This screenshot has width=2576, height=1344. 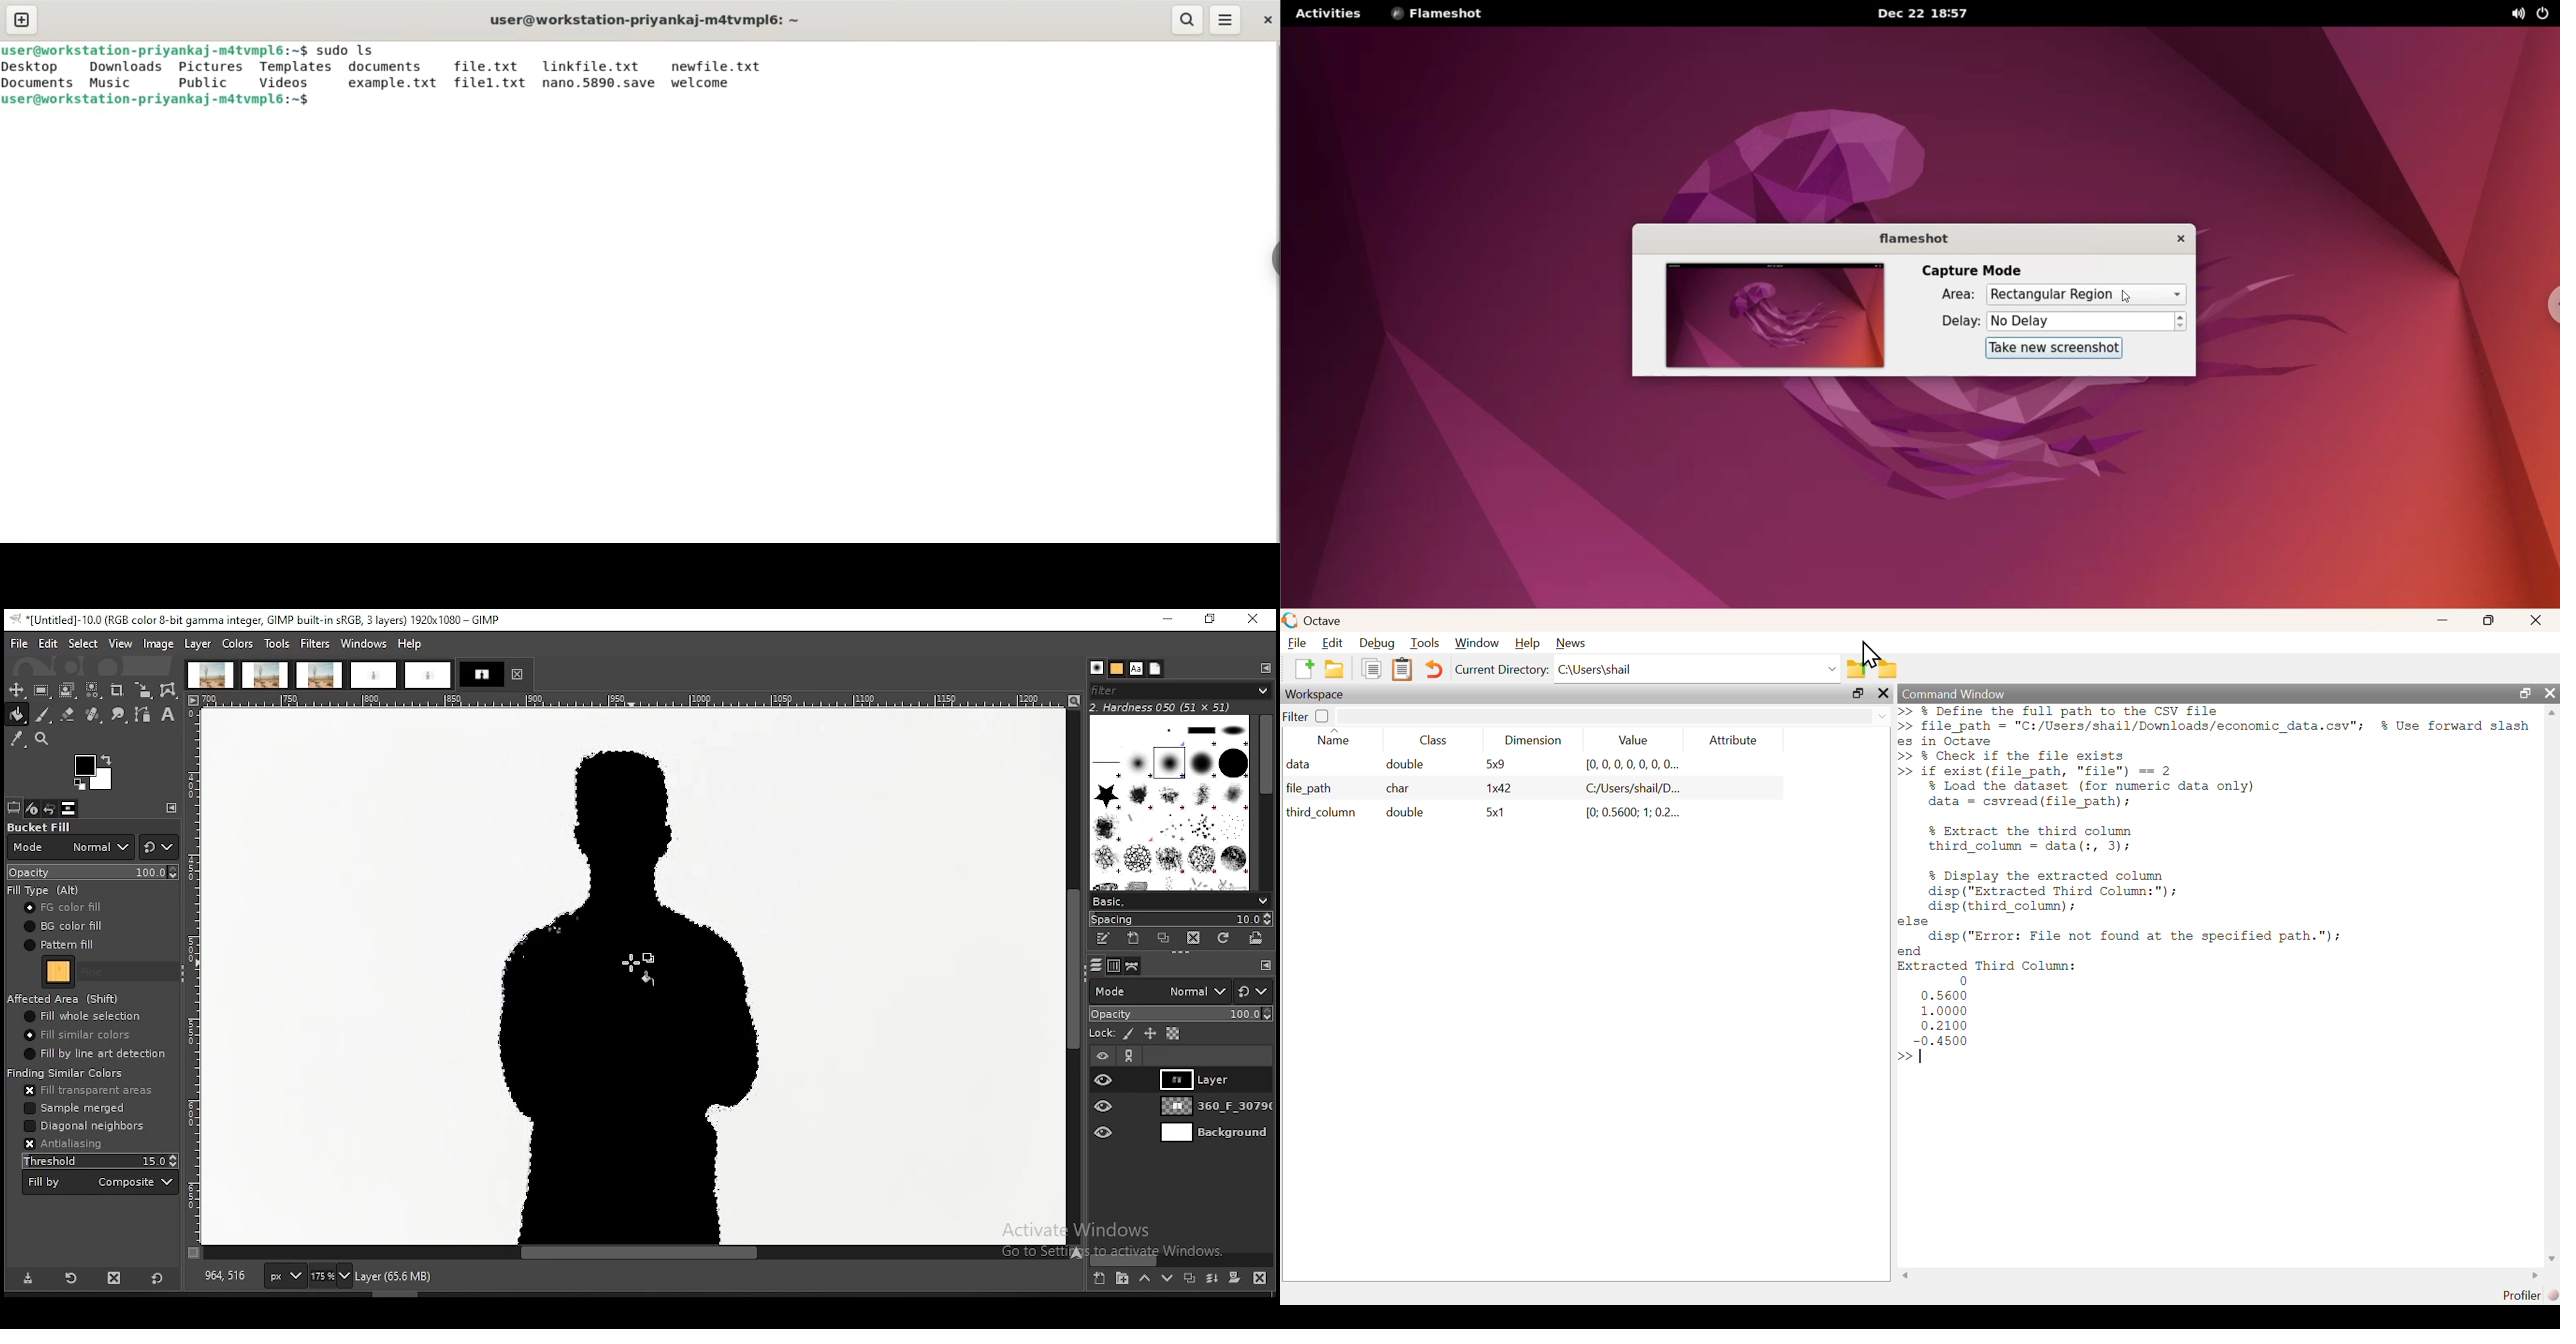 I want to click on paintbrush tool, so click(x=43, y=715).